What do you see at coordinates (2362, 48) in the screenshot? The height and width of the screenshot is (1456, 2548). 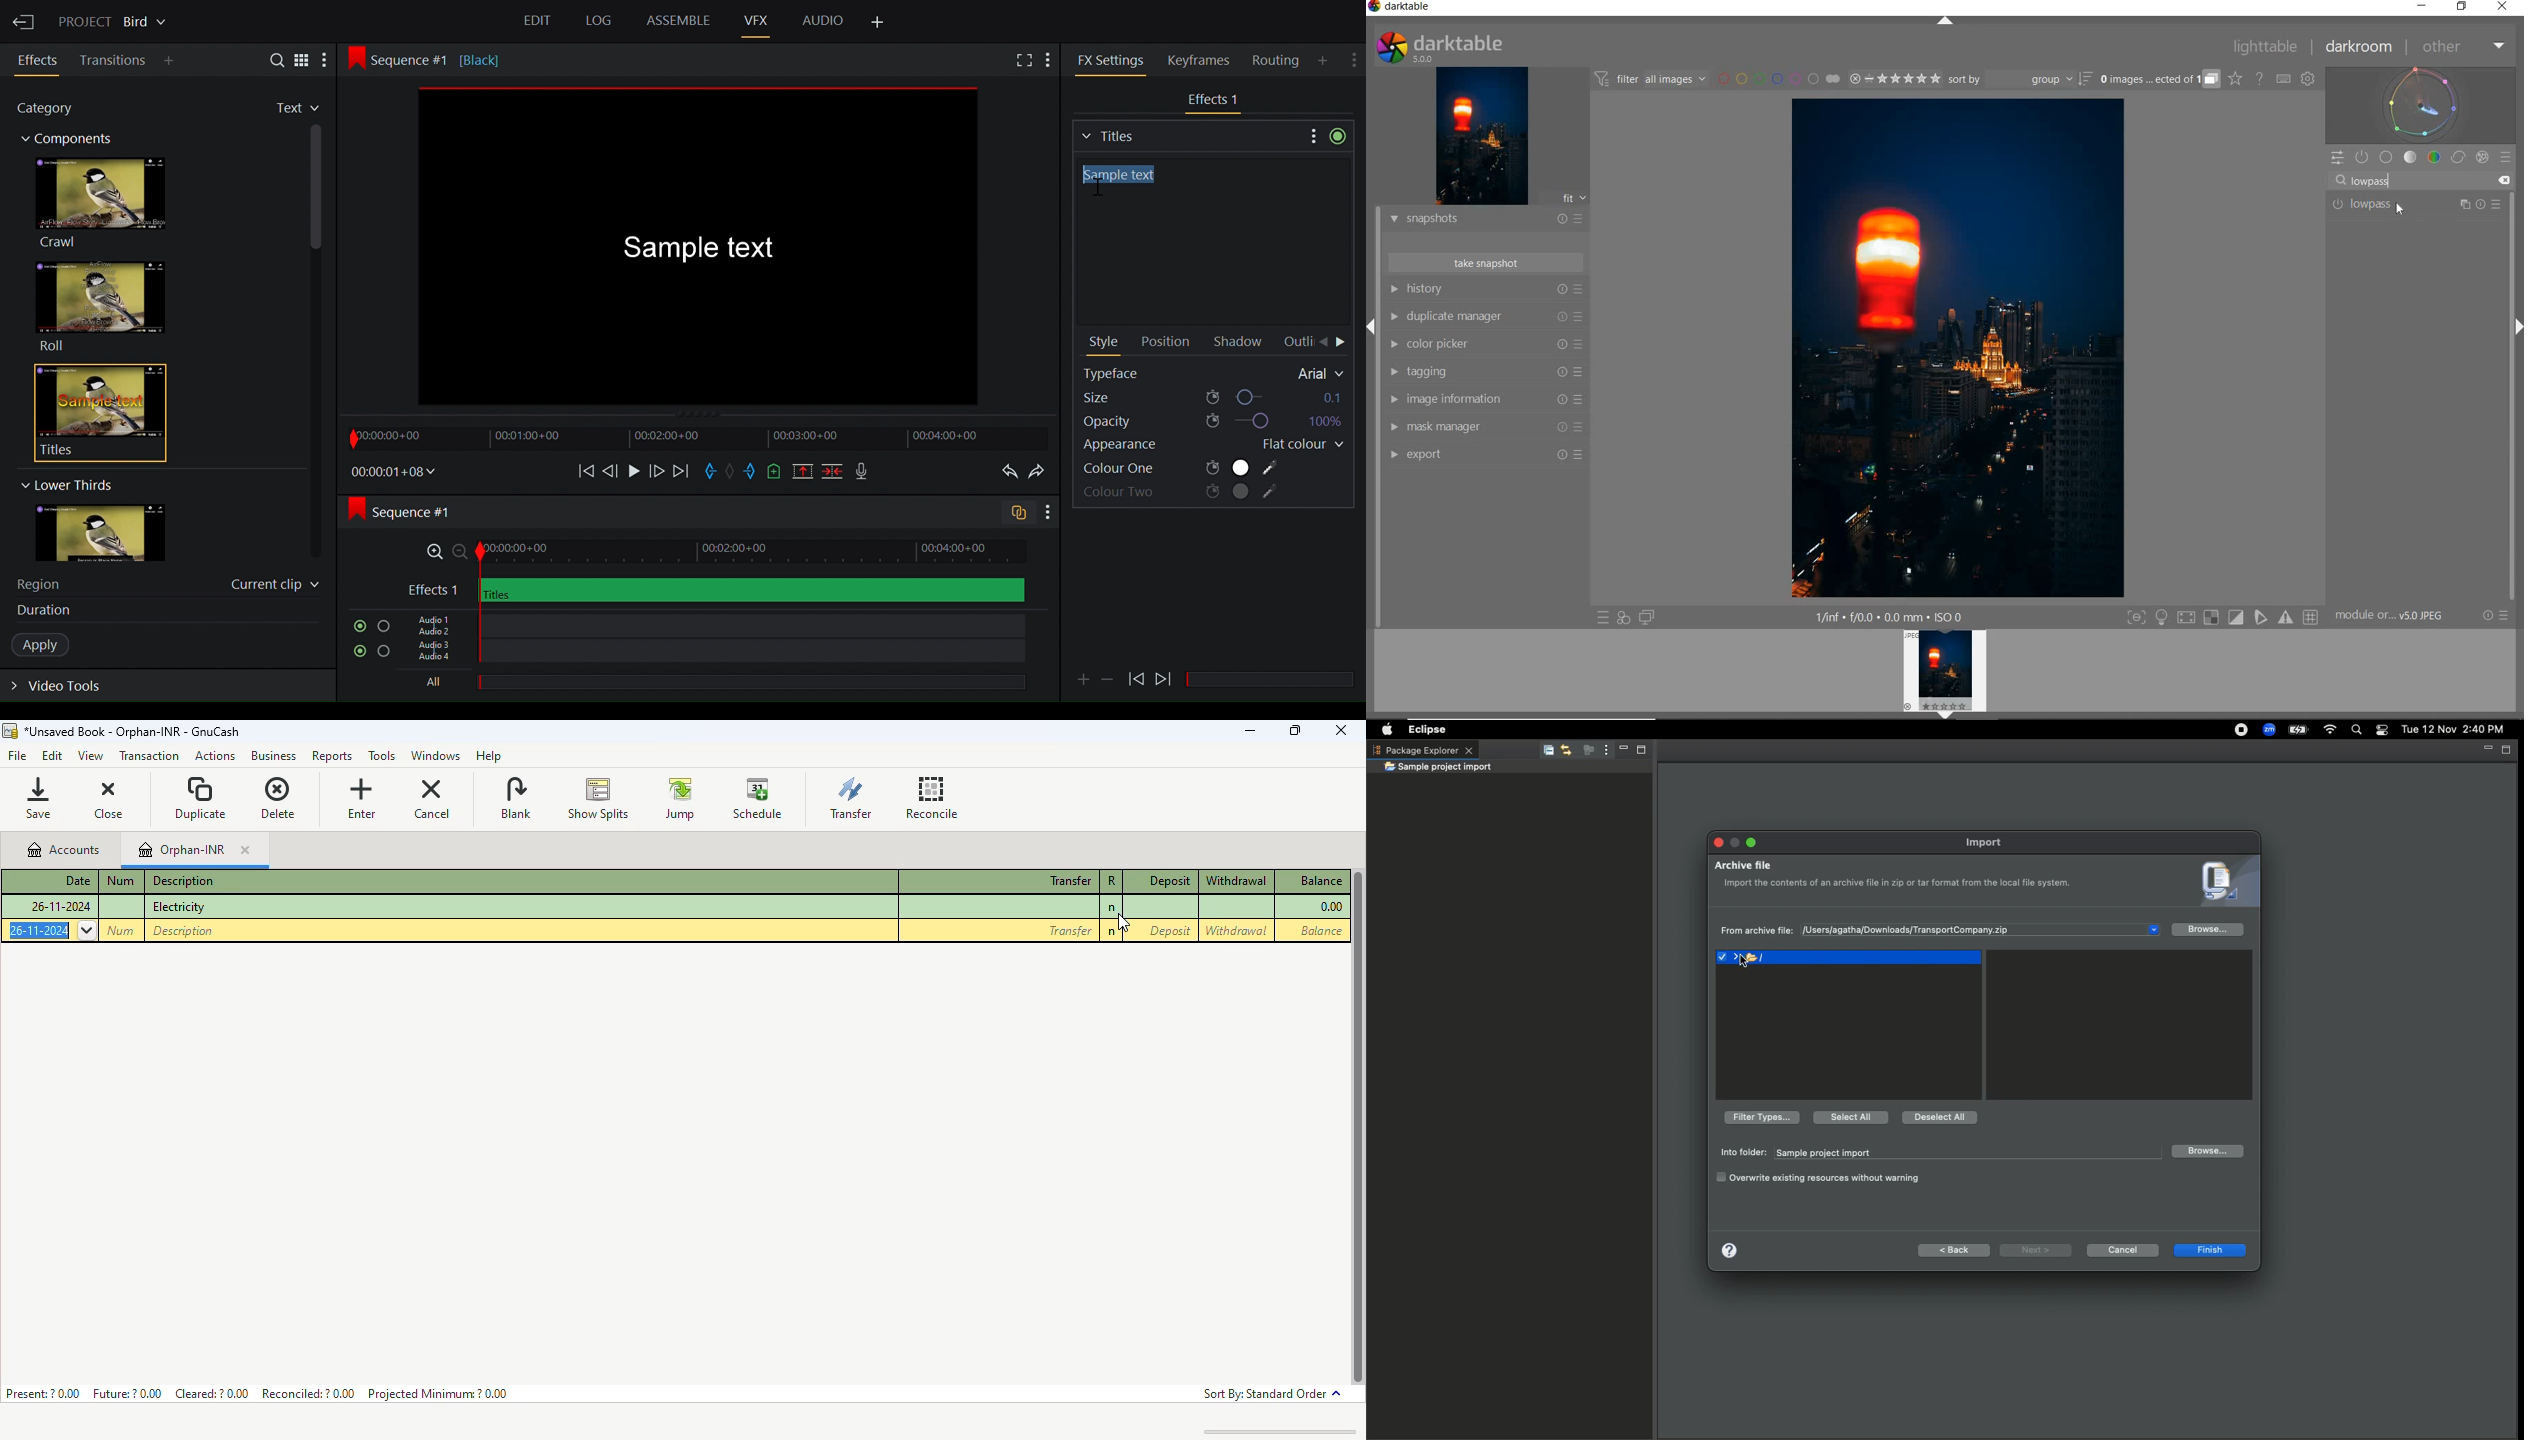 I see `DARKROOM` at bounding box center [2362, 48].